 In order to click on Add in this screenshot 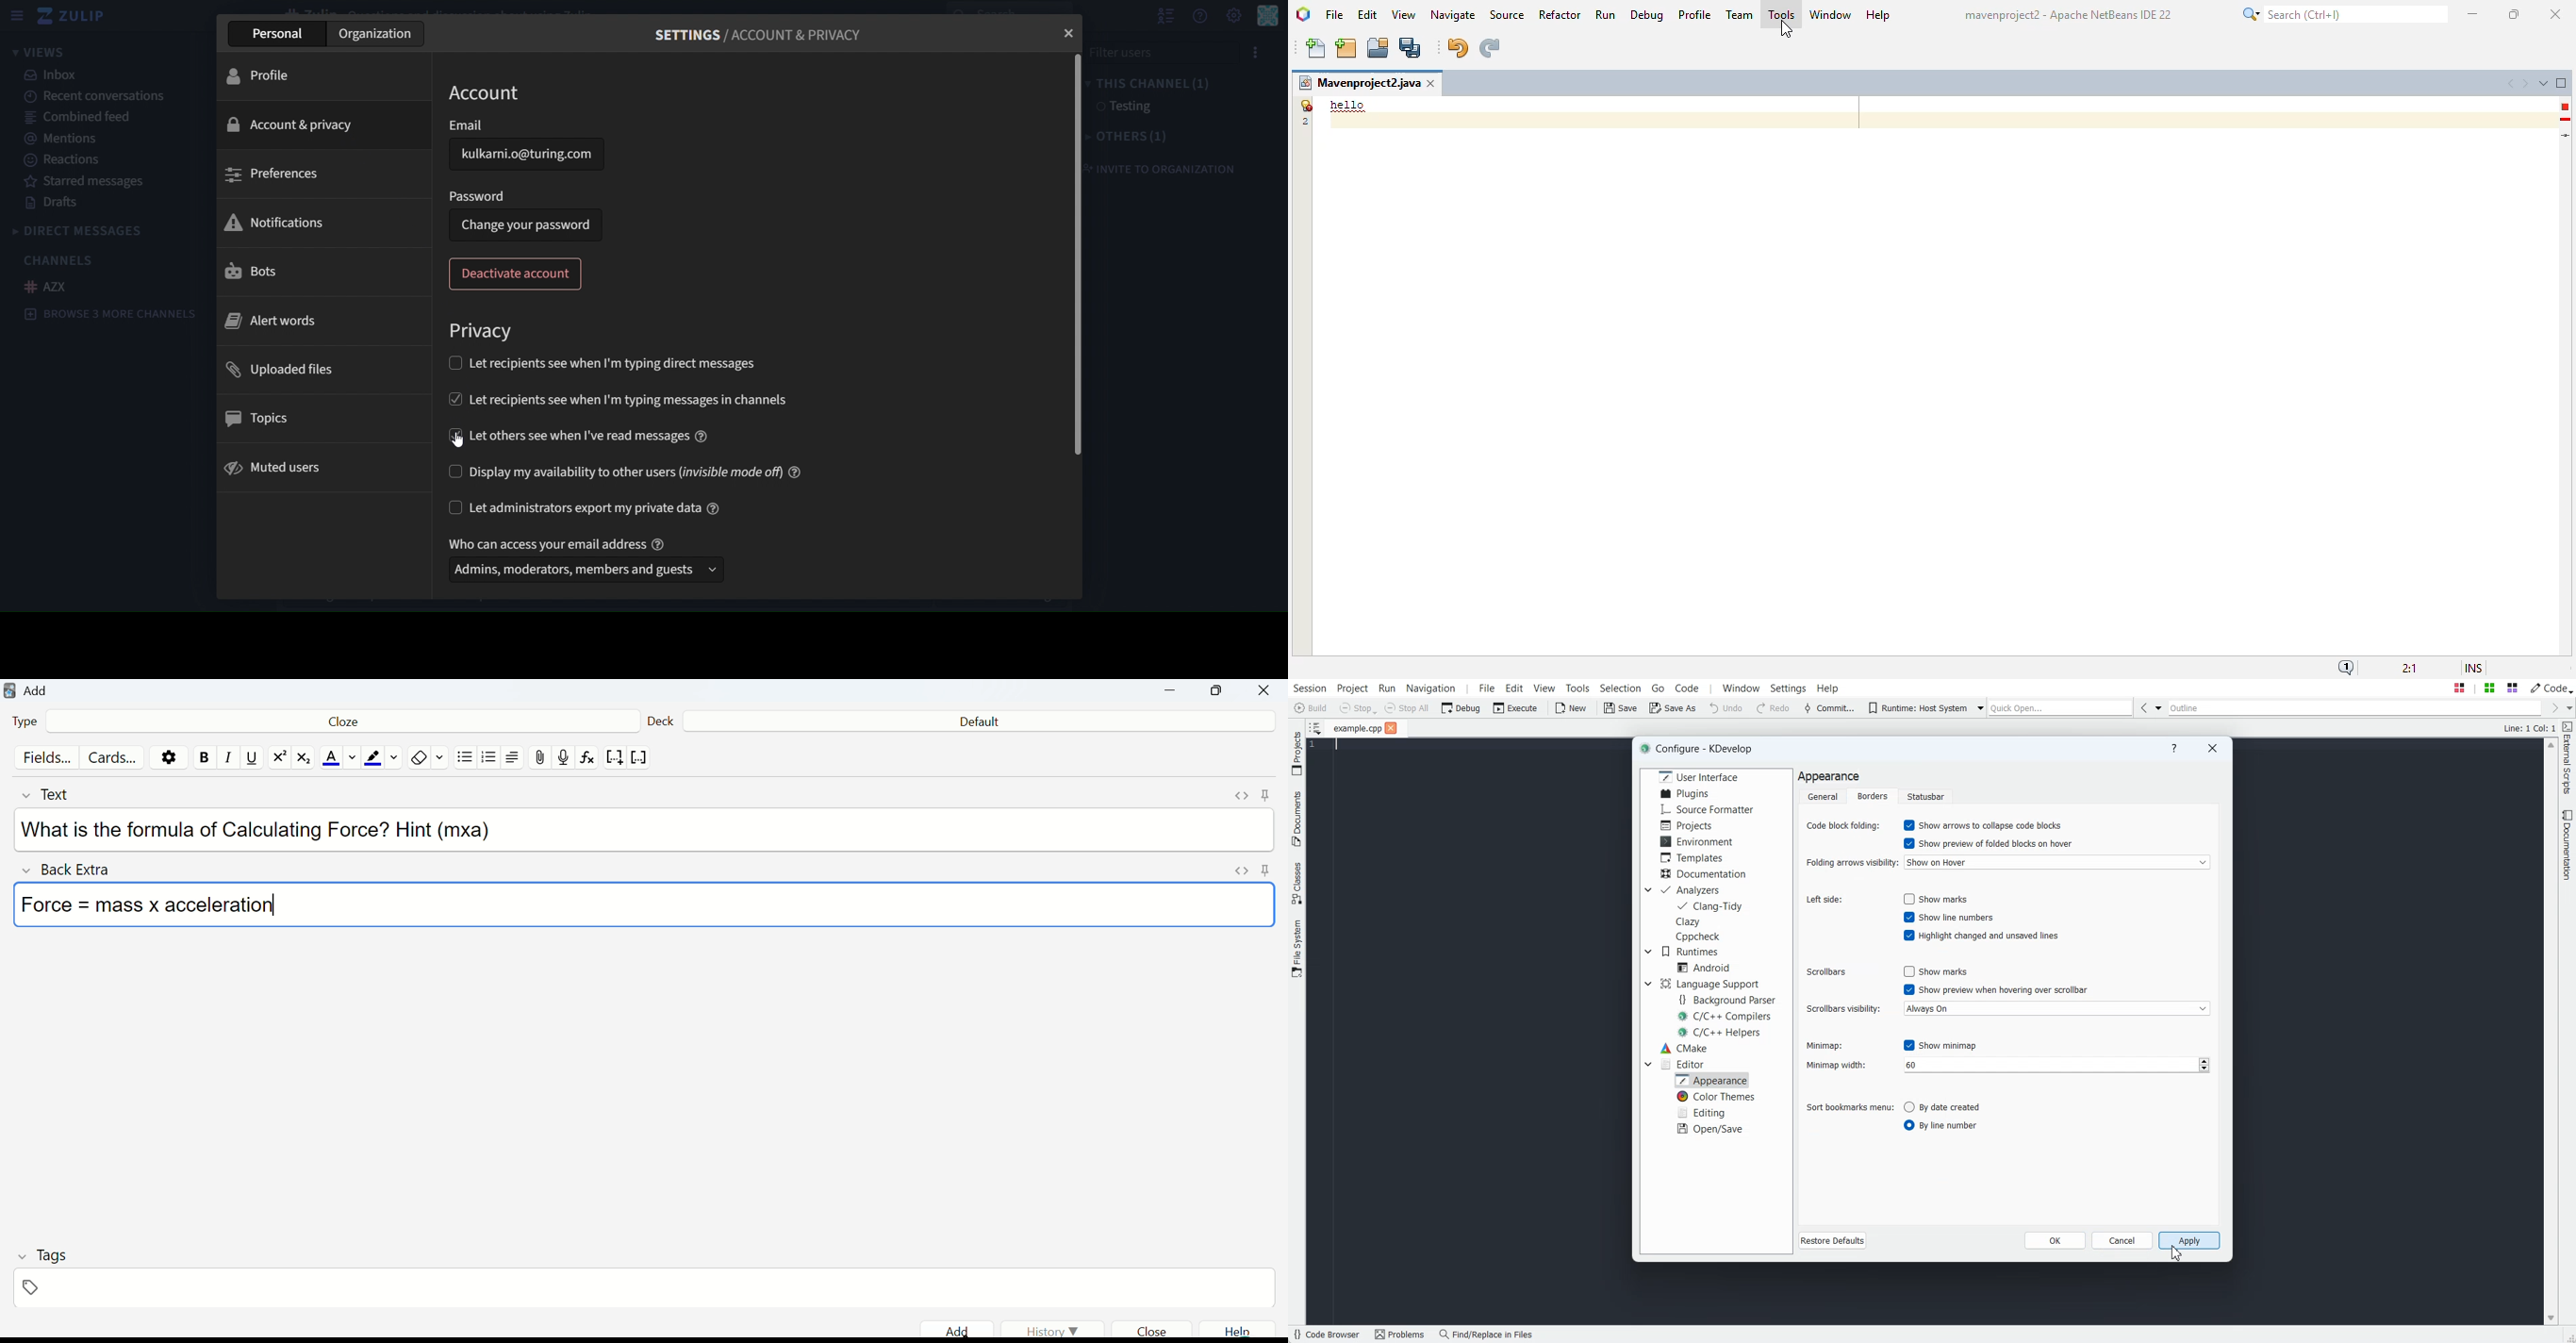, I will do `click(961, 1328)`.